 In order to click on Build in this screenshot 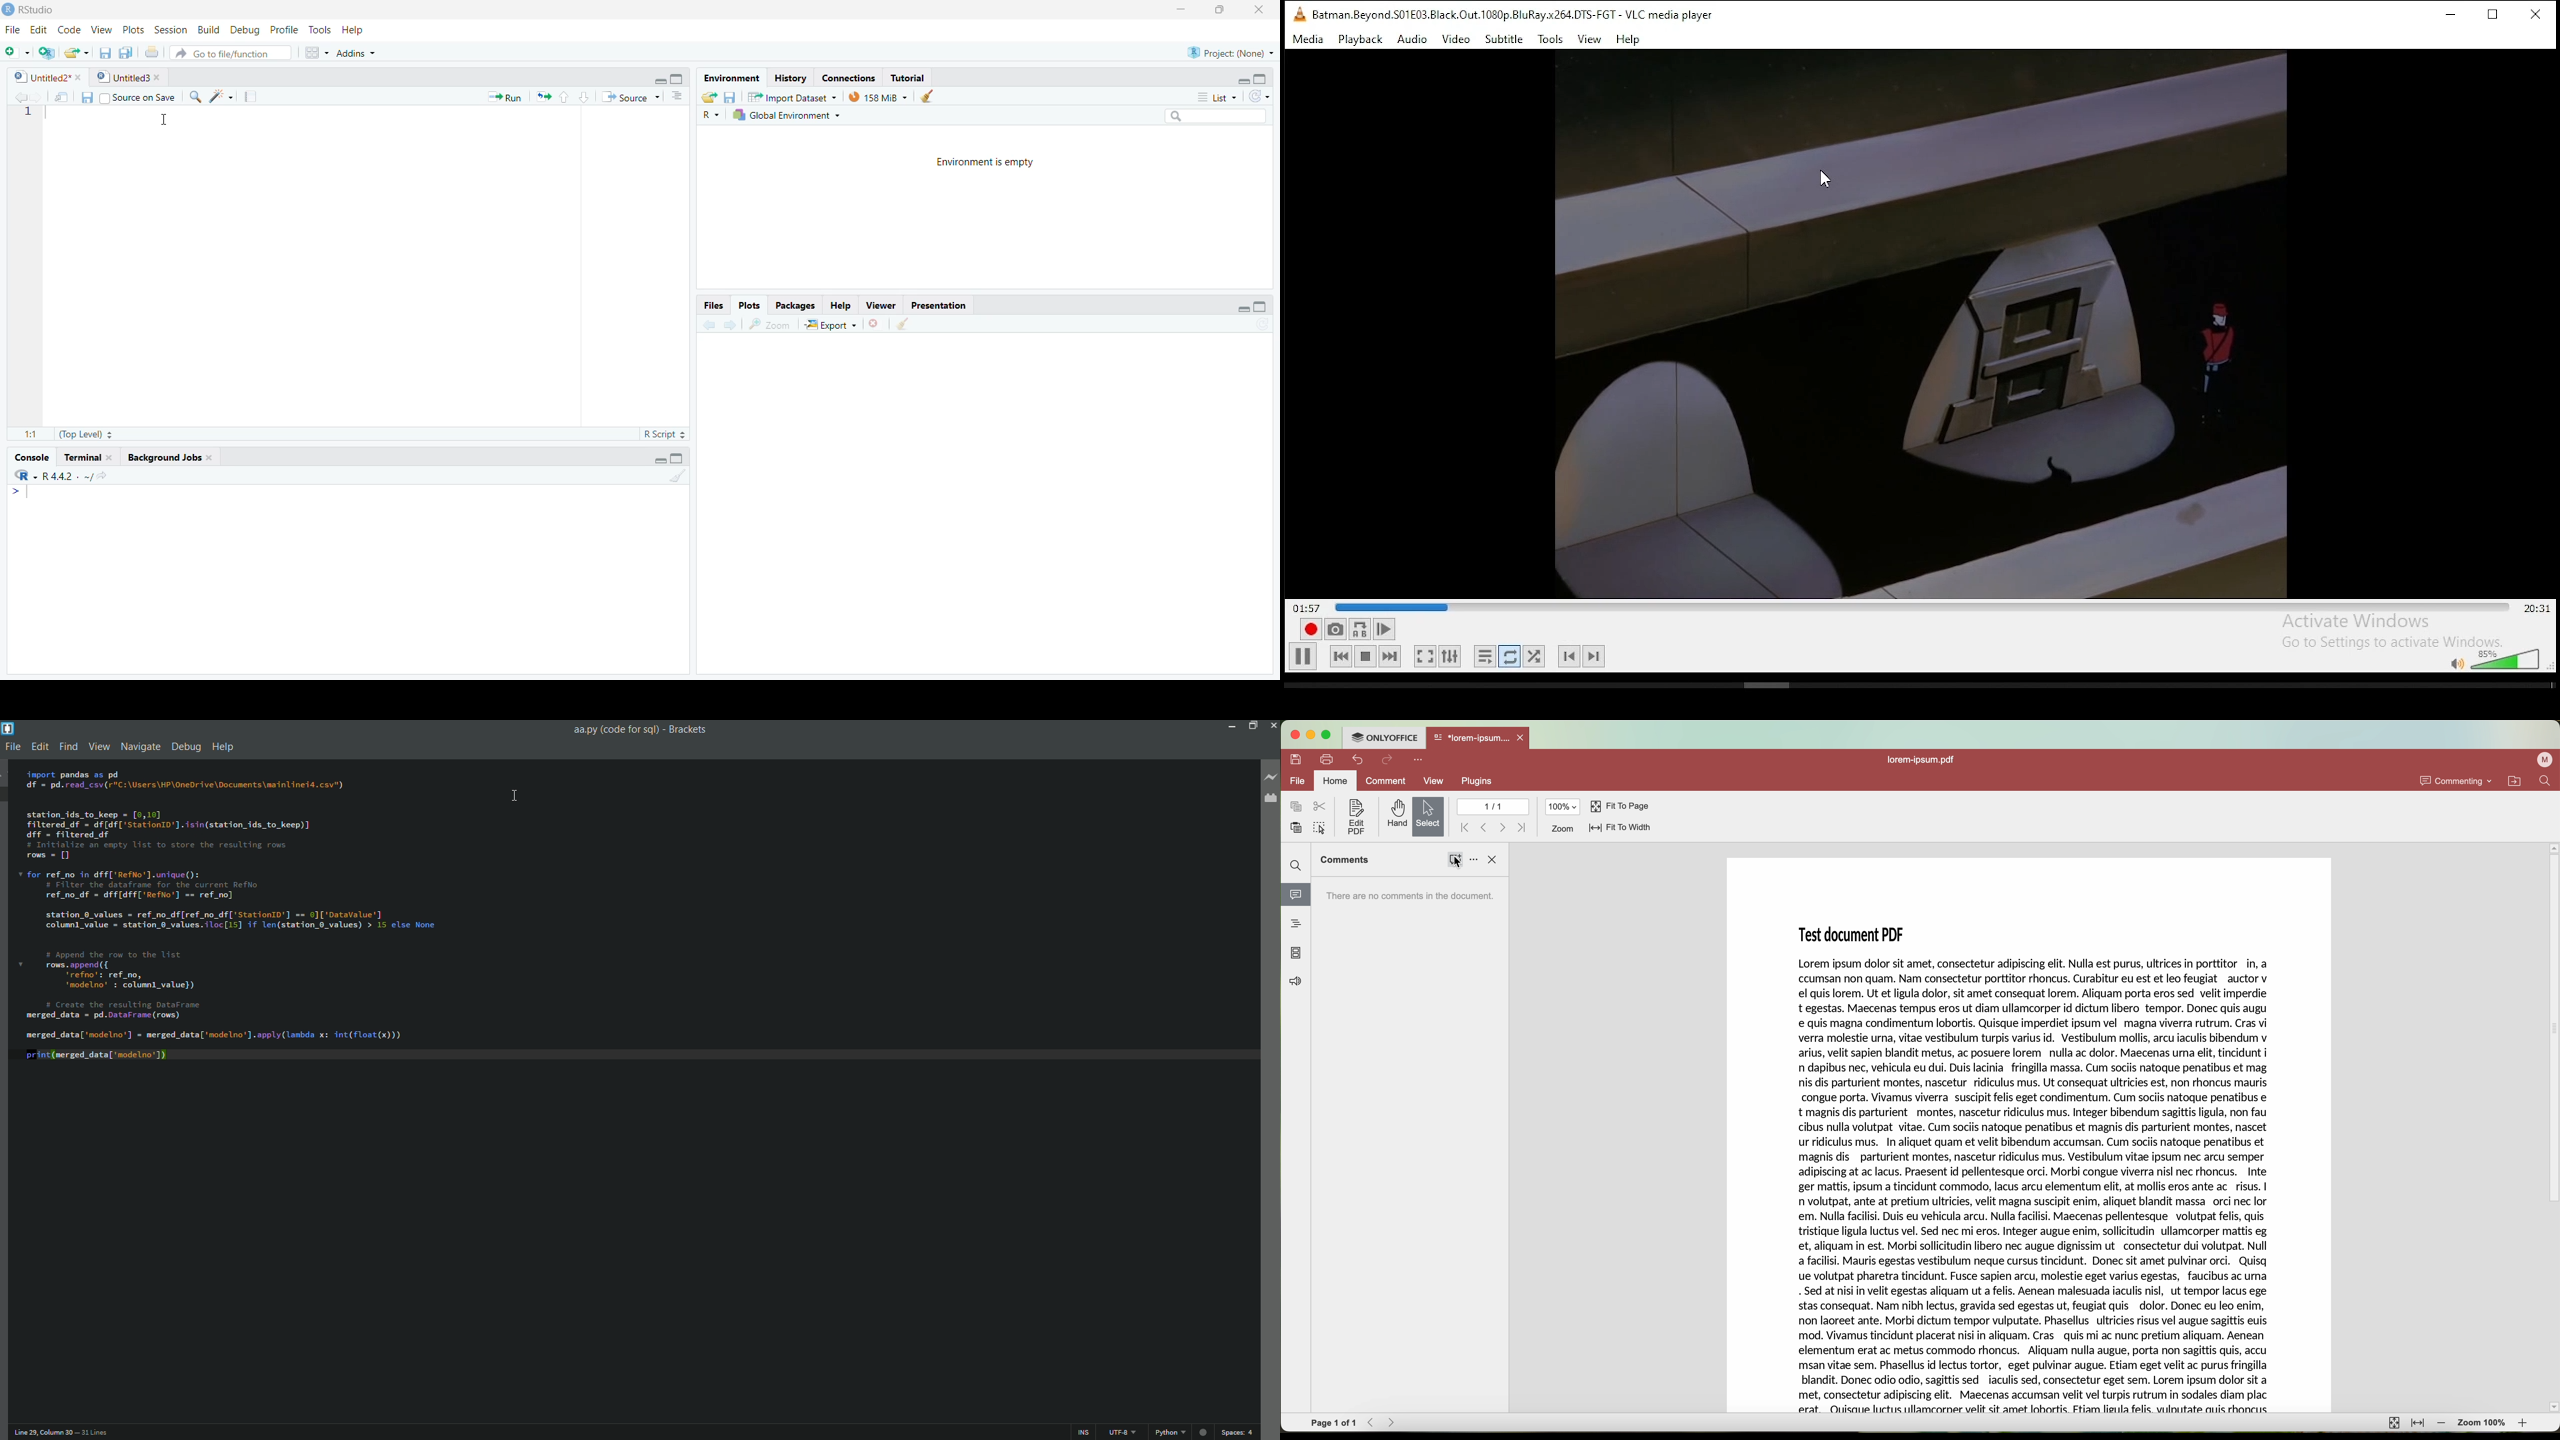, I will do `click(207, 29)`.